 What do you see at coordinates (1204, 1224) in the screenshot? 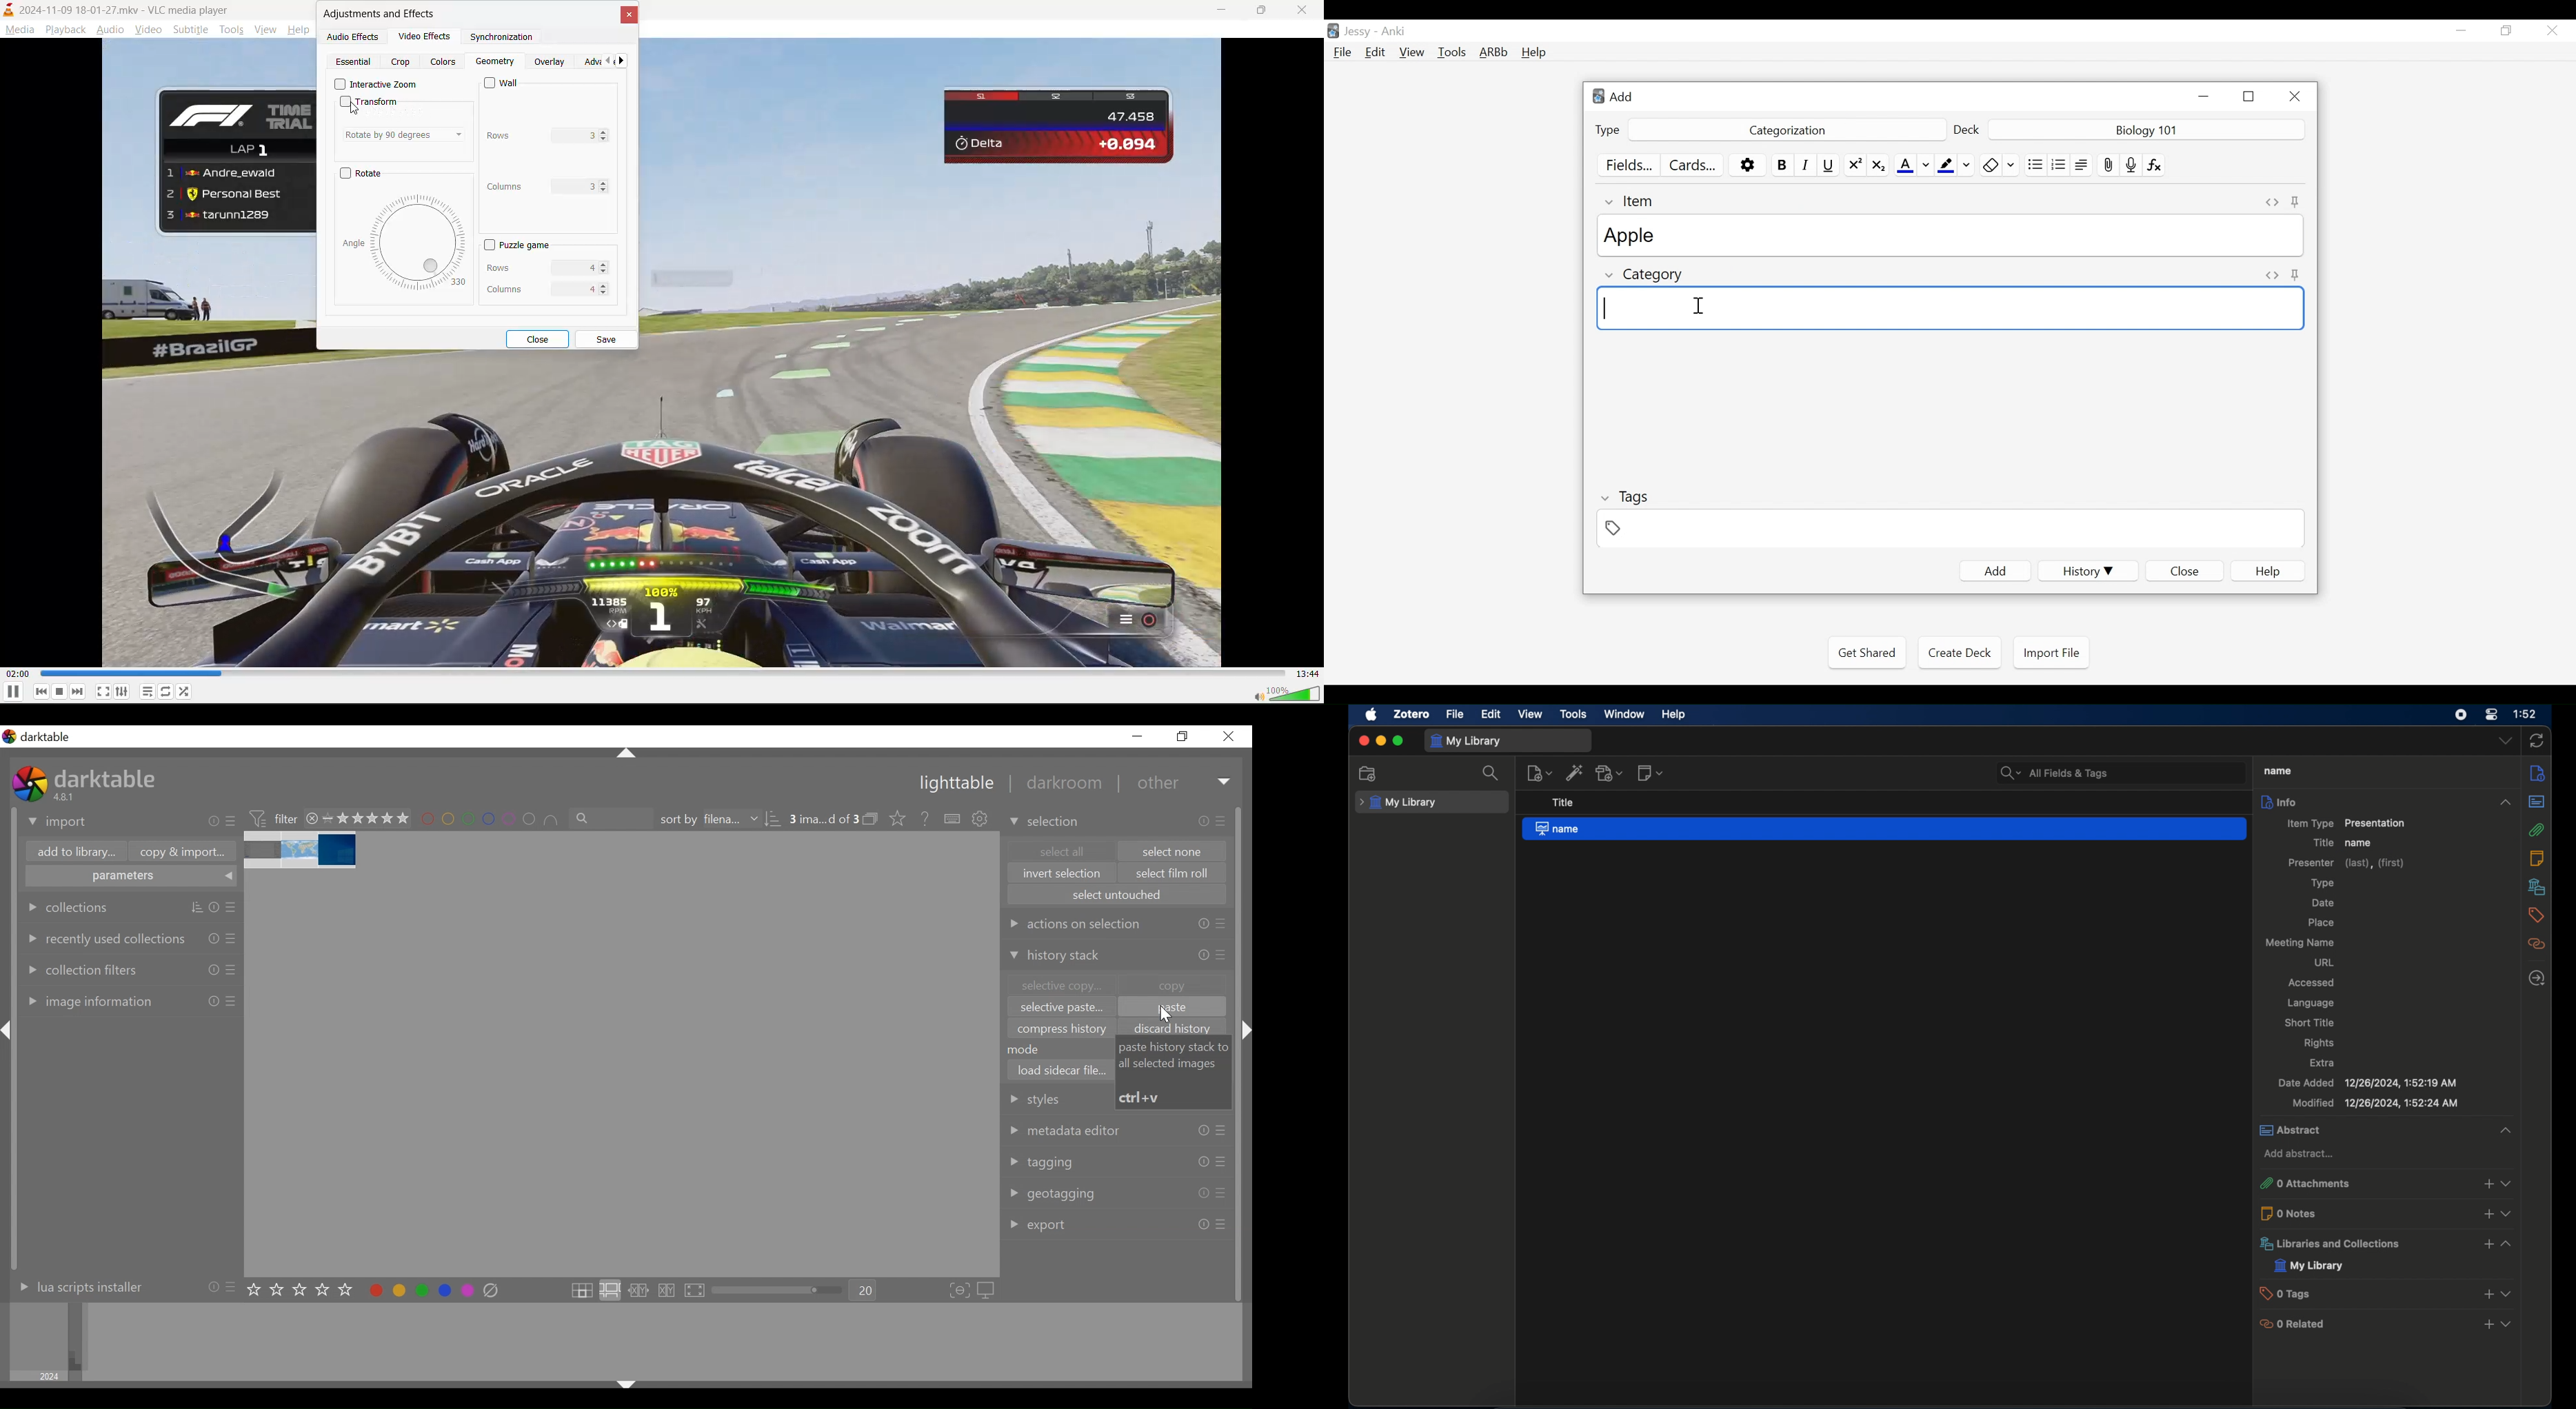
I see `info` at bounding box center [1204, 1224].